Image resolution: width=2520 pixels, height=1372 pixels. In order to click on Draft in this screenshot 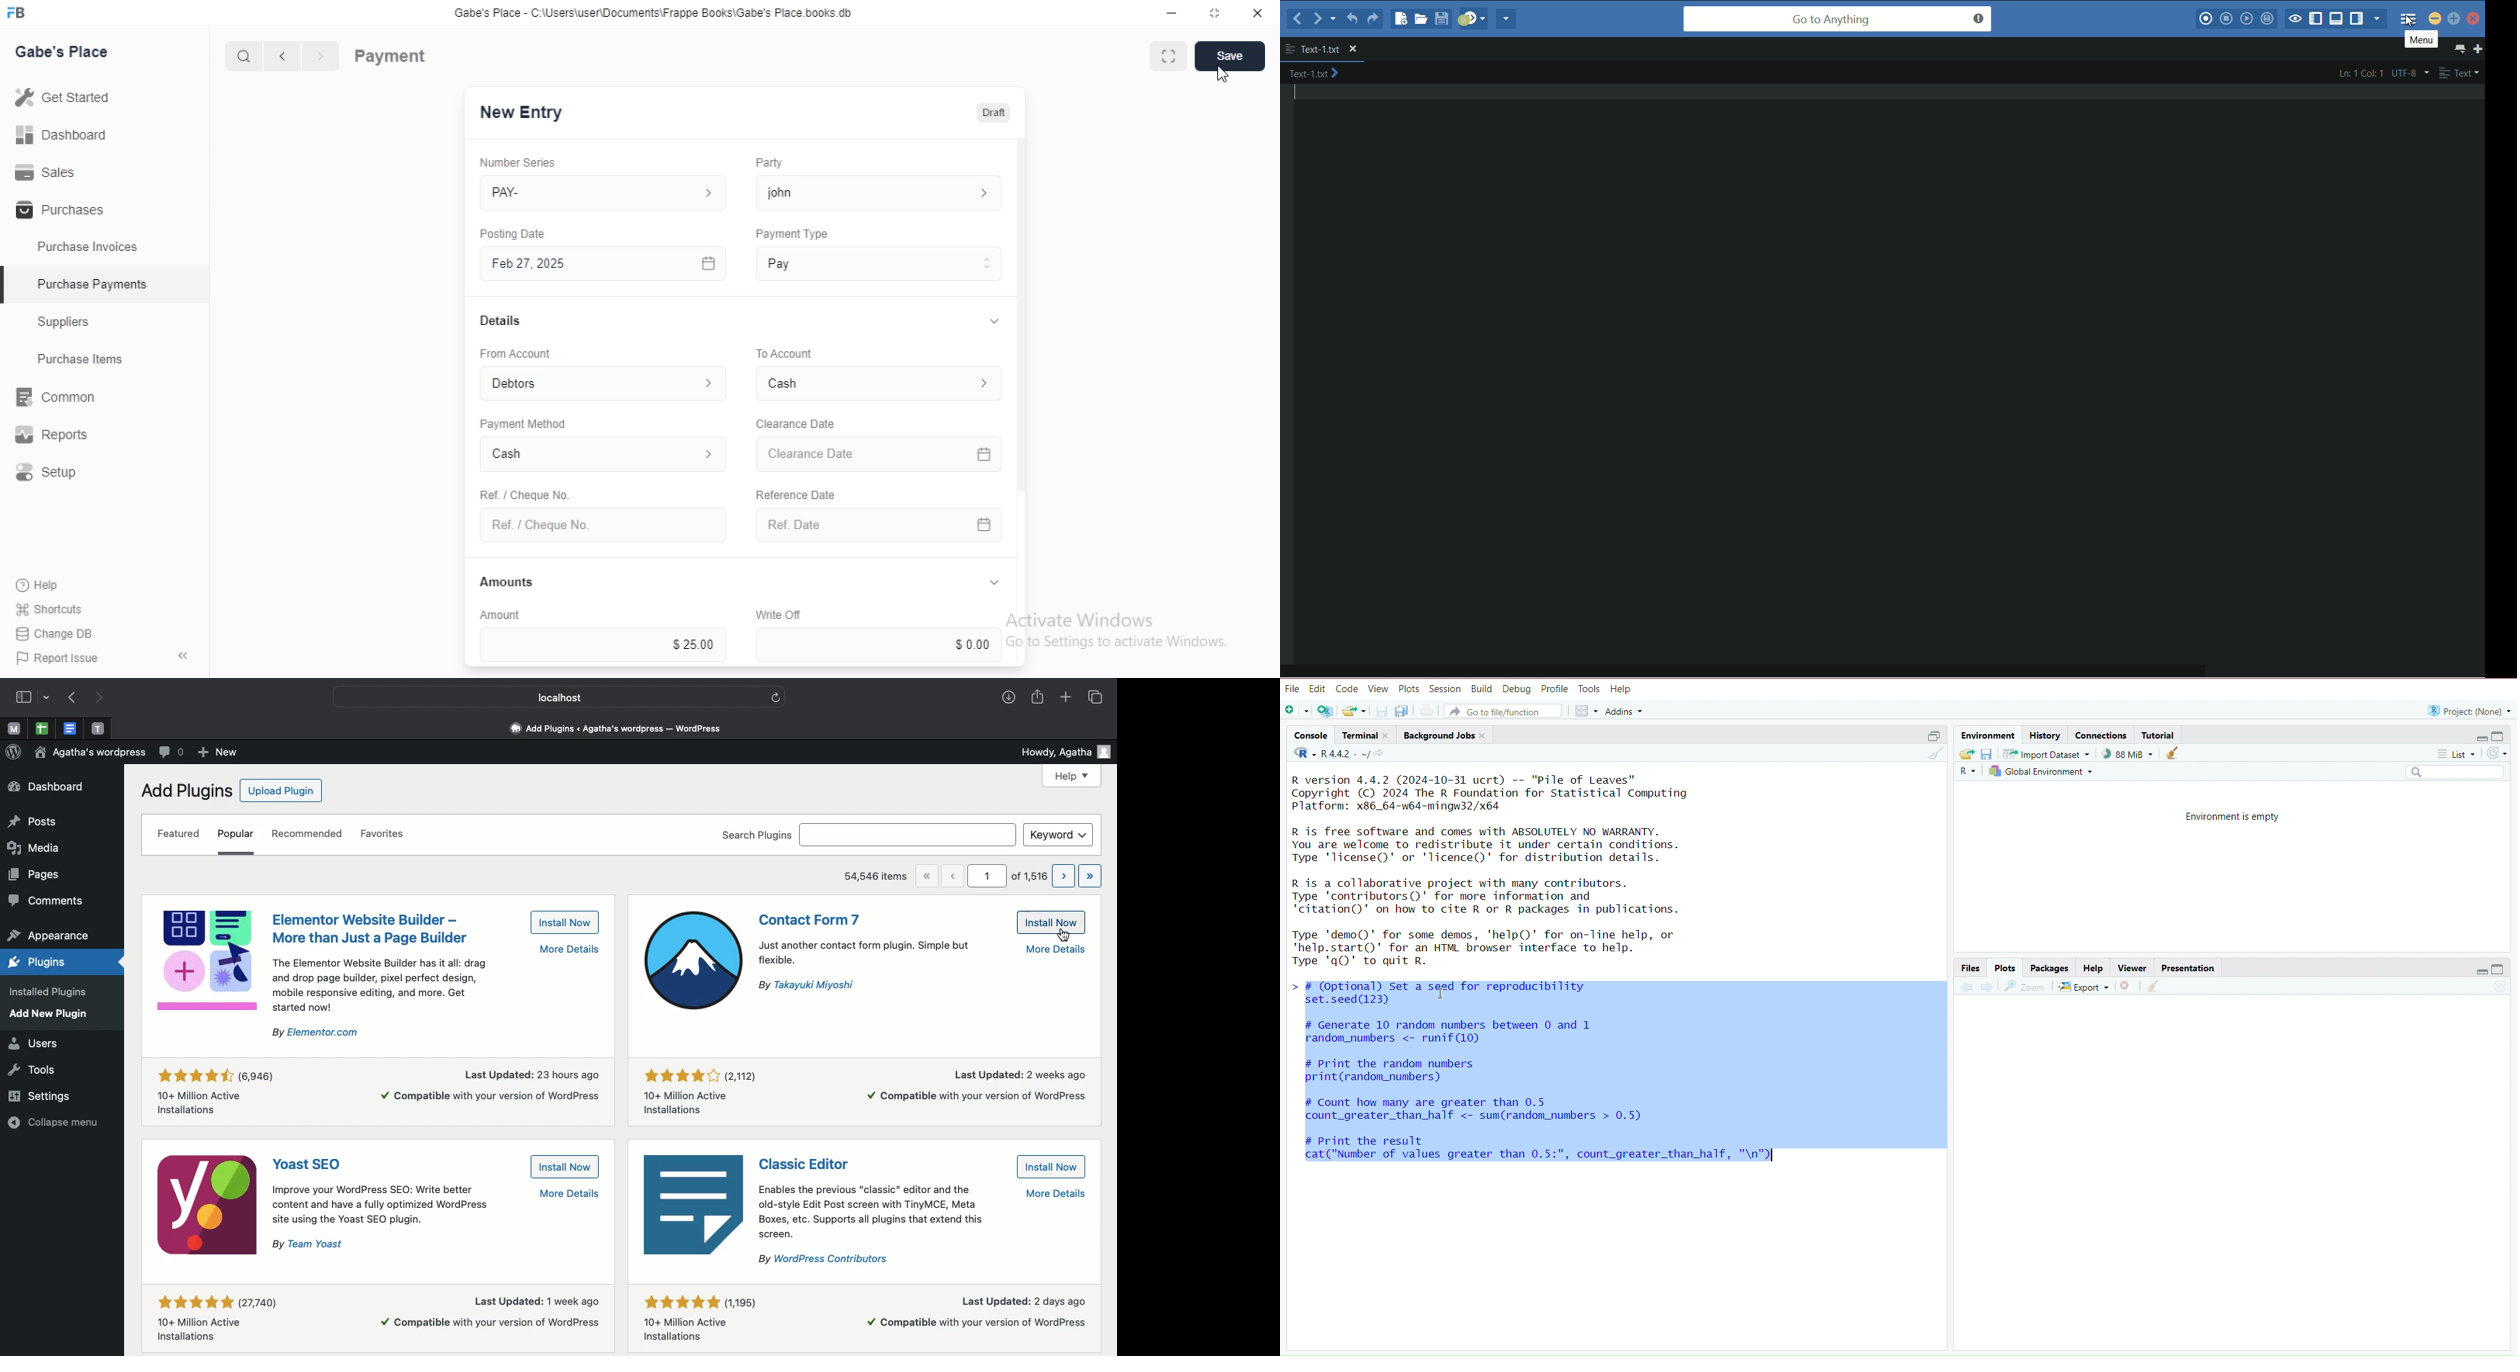, I will do `click(990, 111)`.